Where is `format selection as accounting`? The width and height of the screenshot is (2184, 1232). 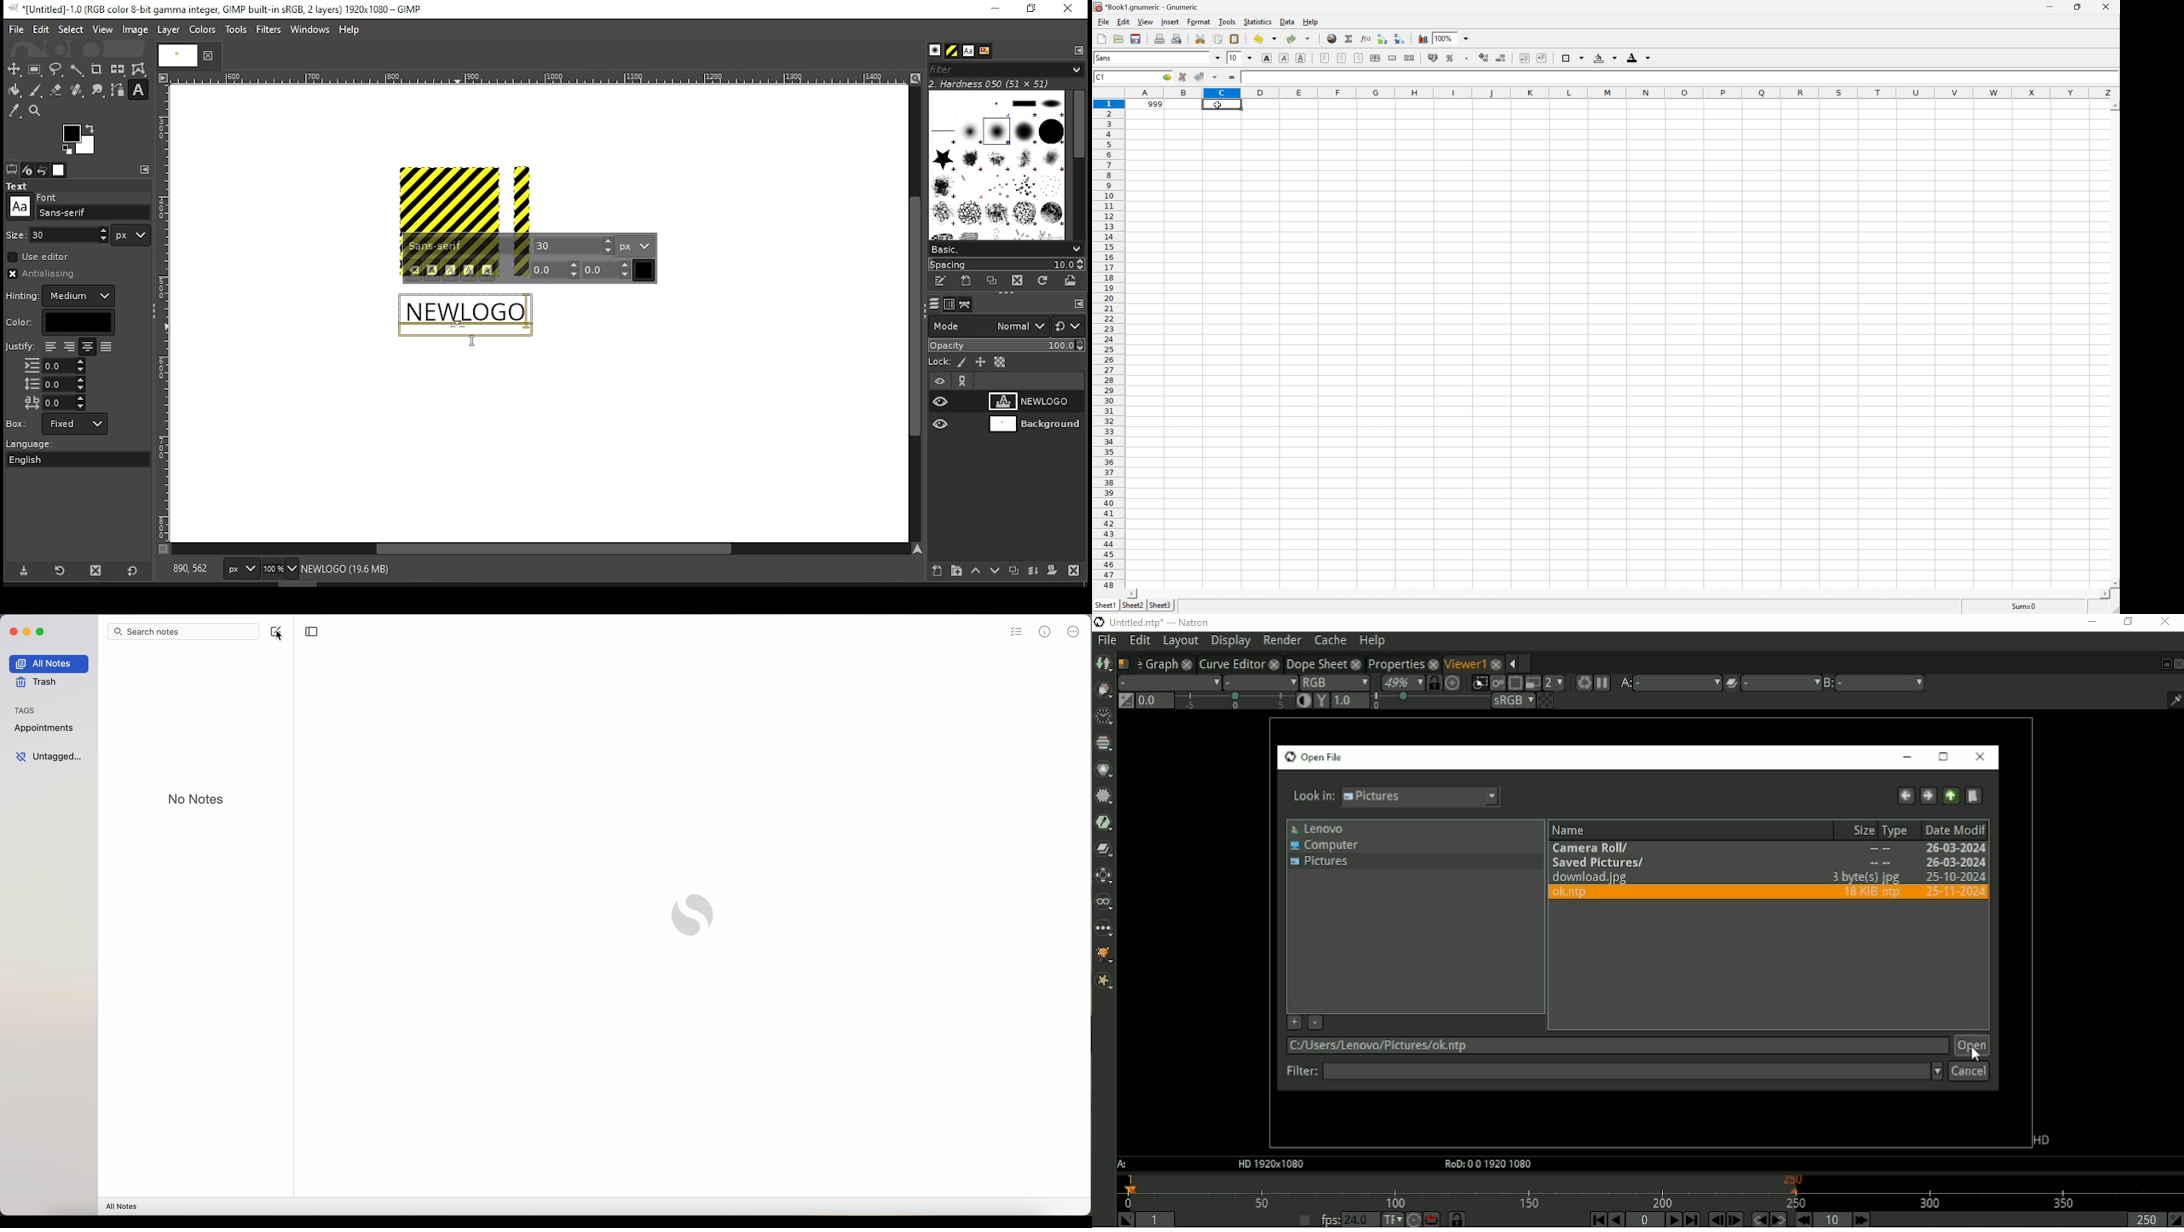
format selection as accounting is located at coordinates (1434, 59).